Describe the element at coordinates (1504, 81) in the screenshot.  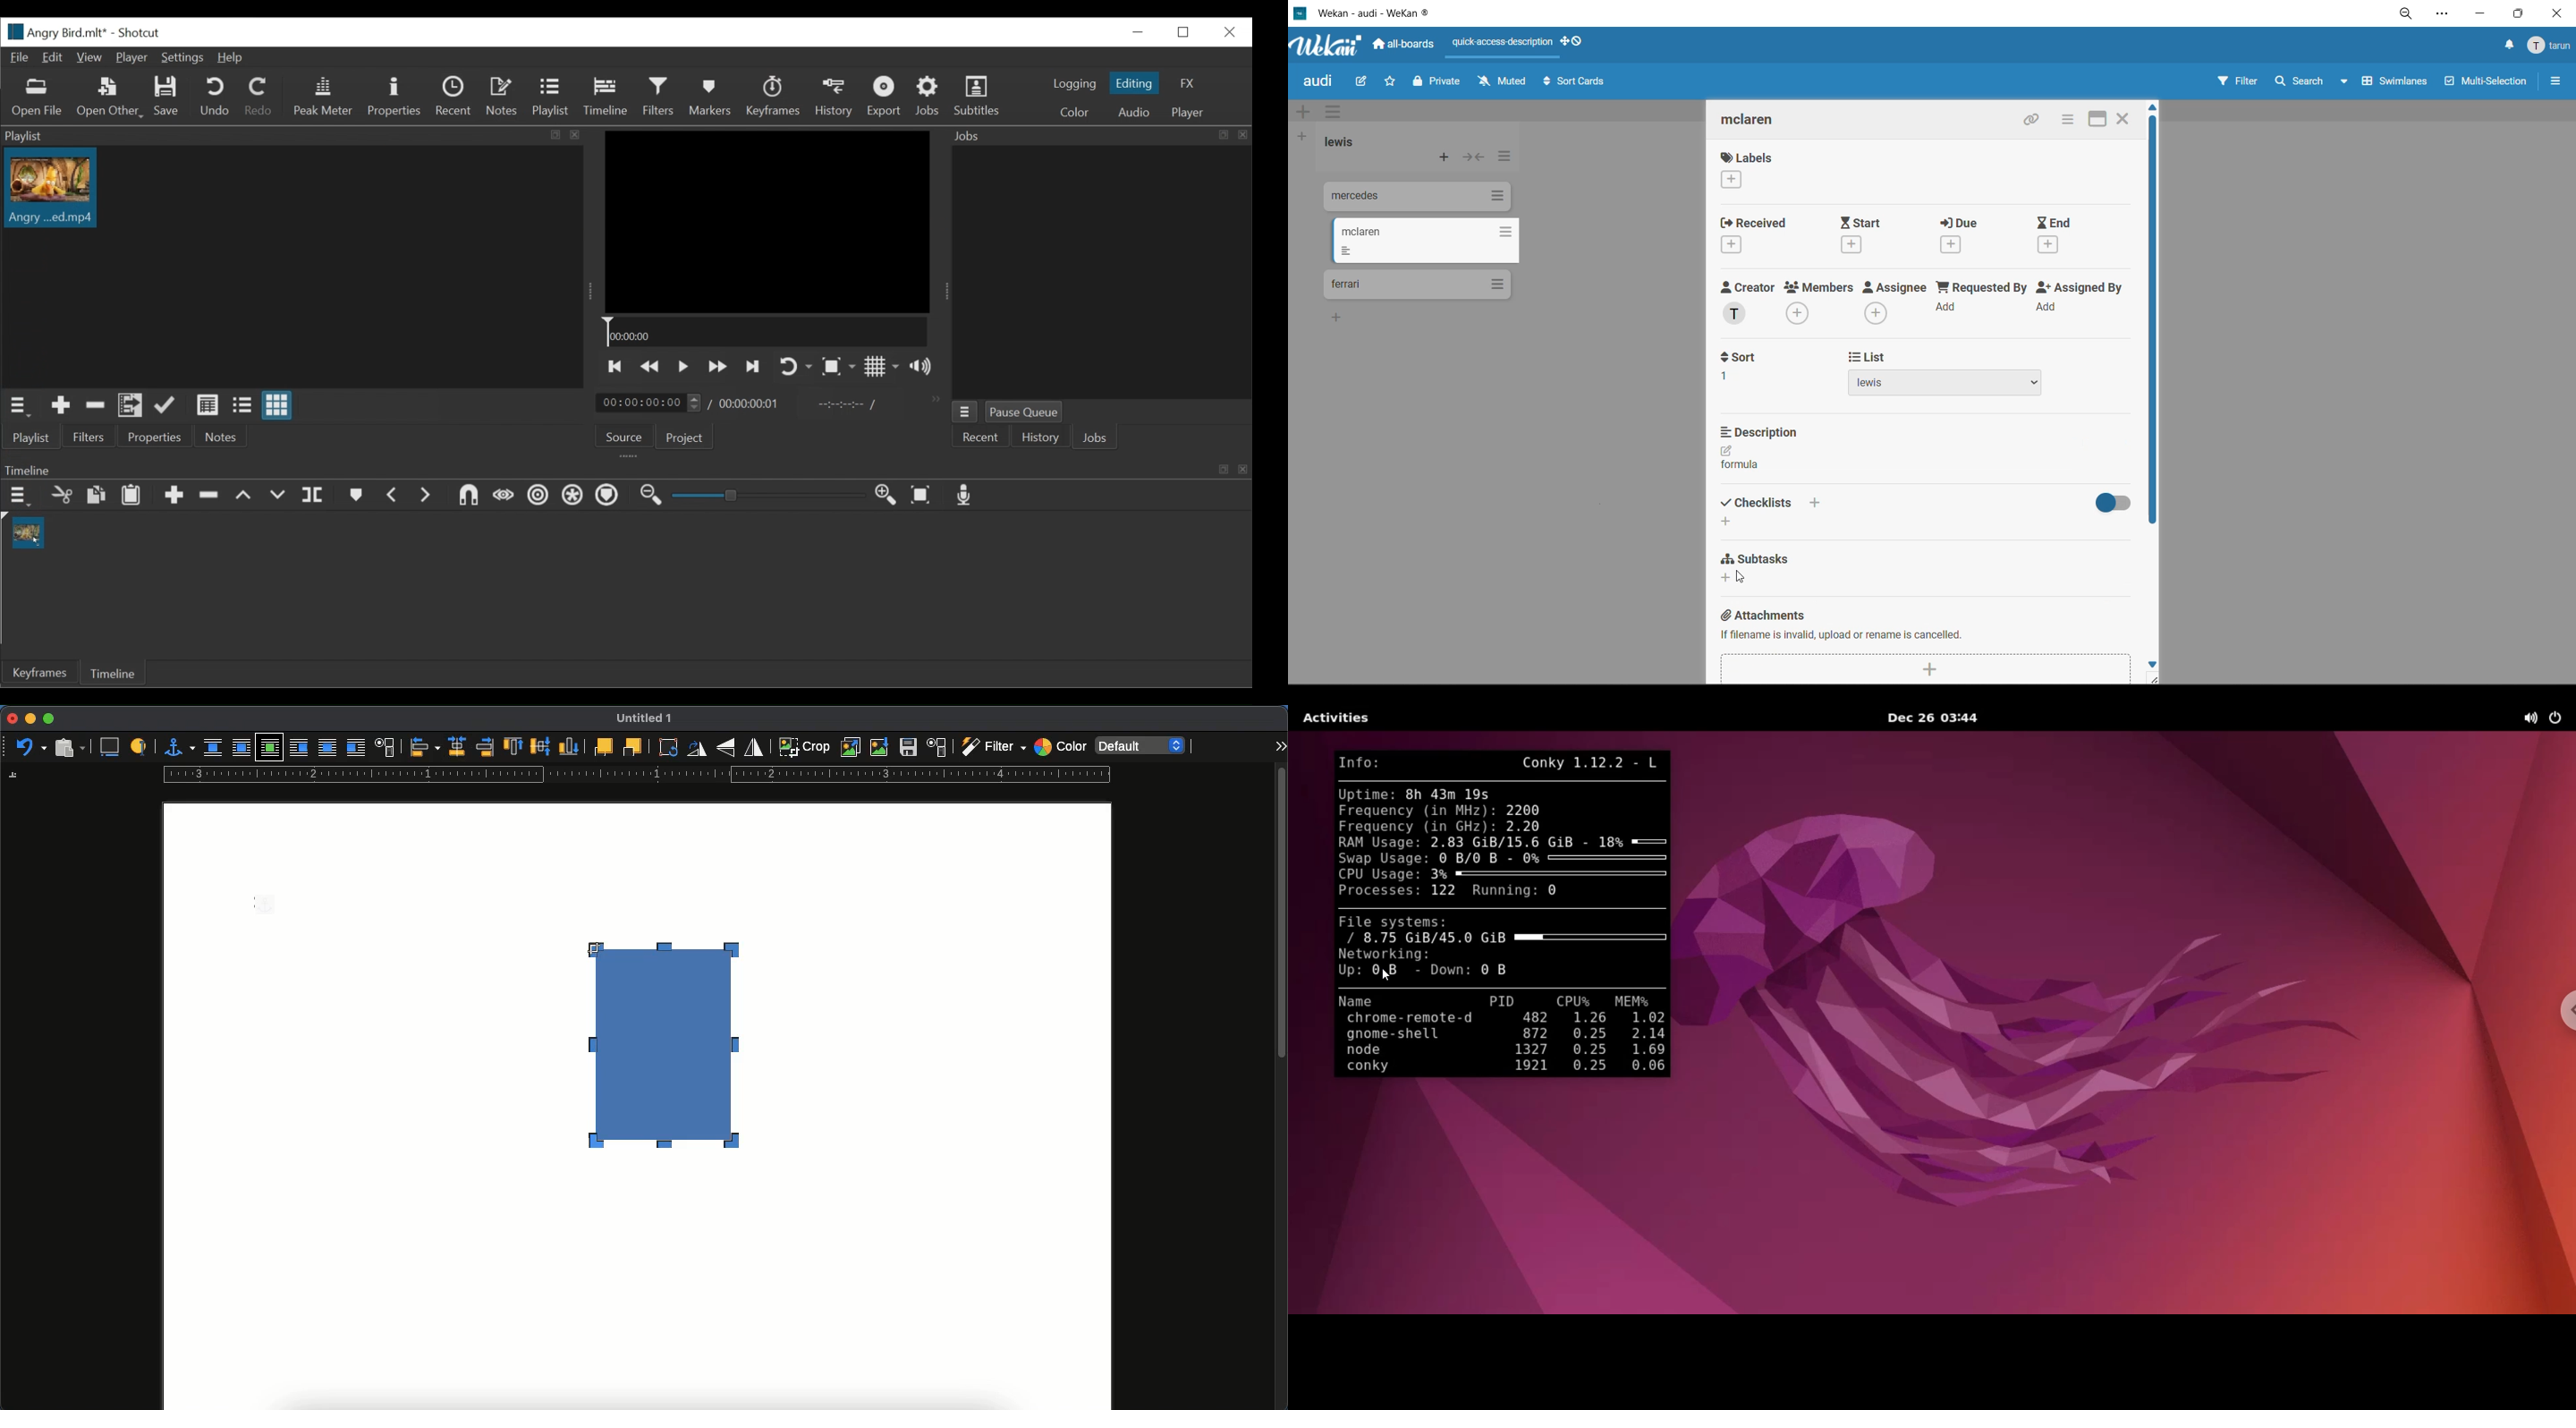
I see `muted` at that location.